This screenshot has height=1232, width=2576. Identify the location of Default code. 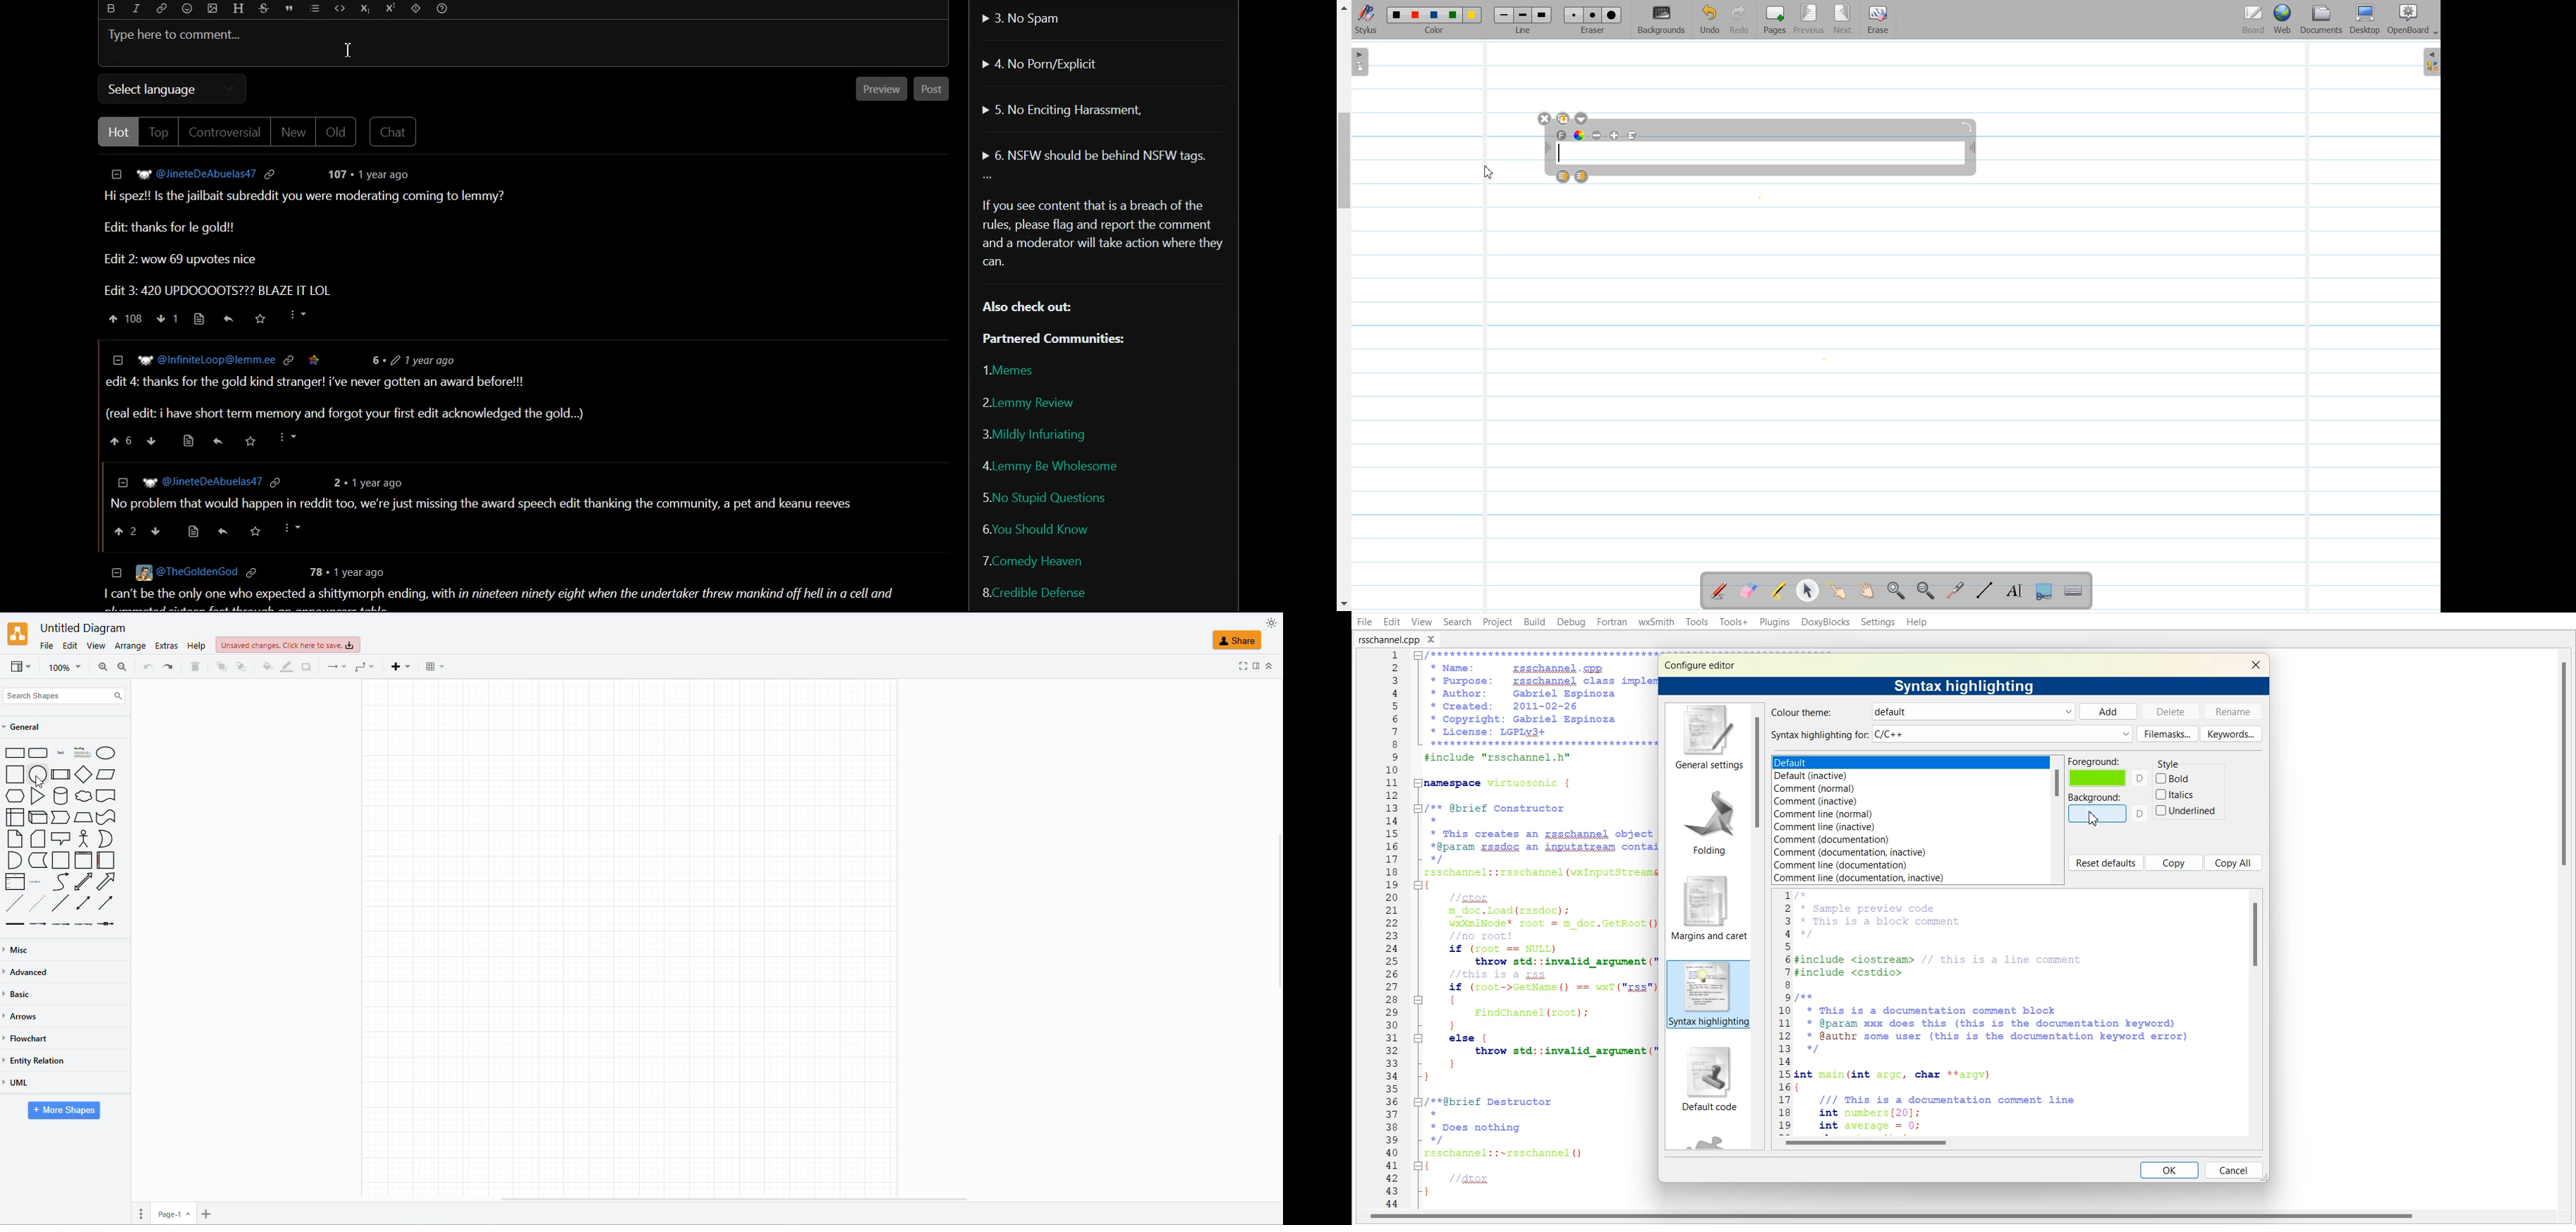
(1708, 1081).